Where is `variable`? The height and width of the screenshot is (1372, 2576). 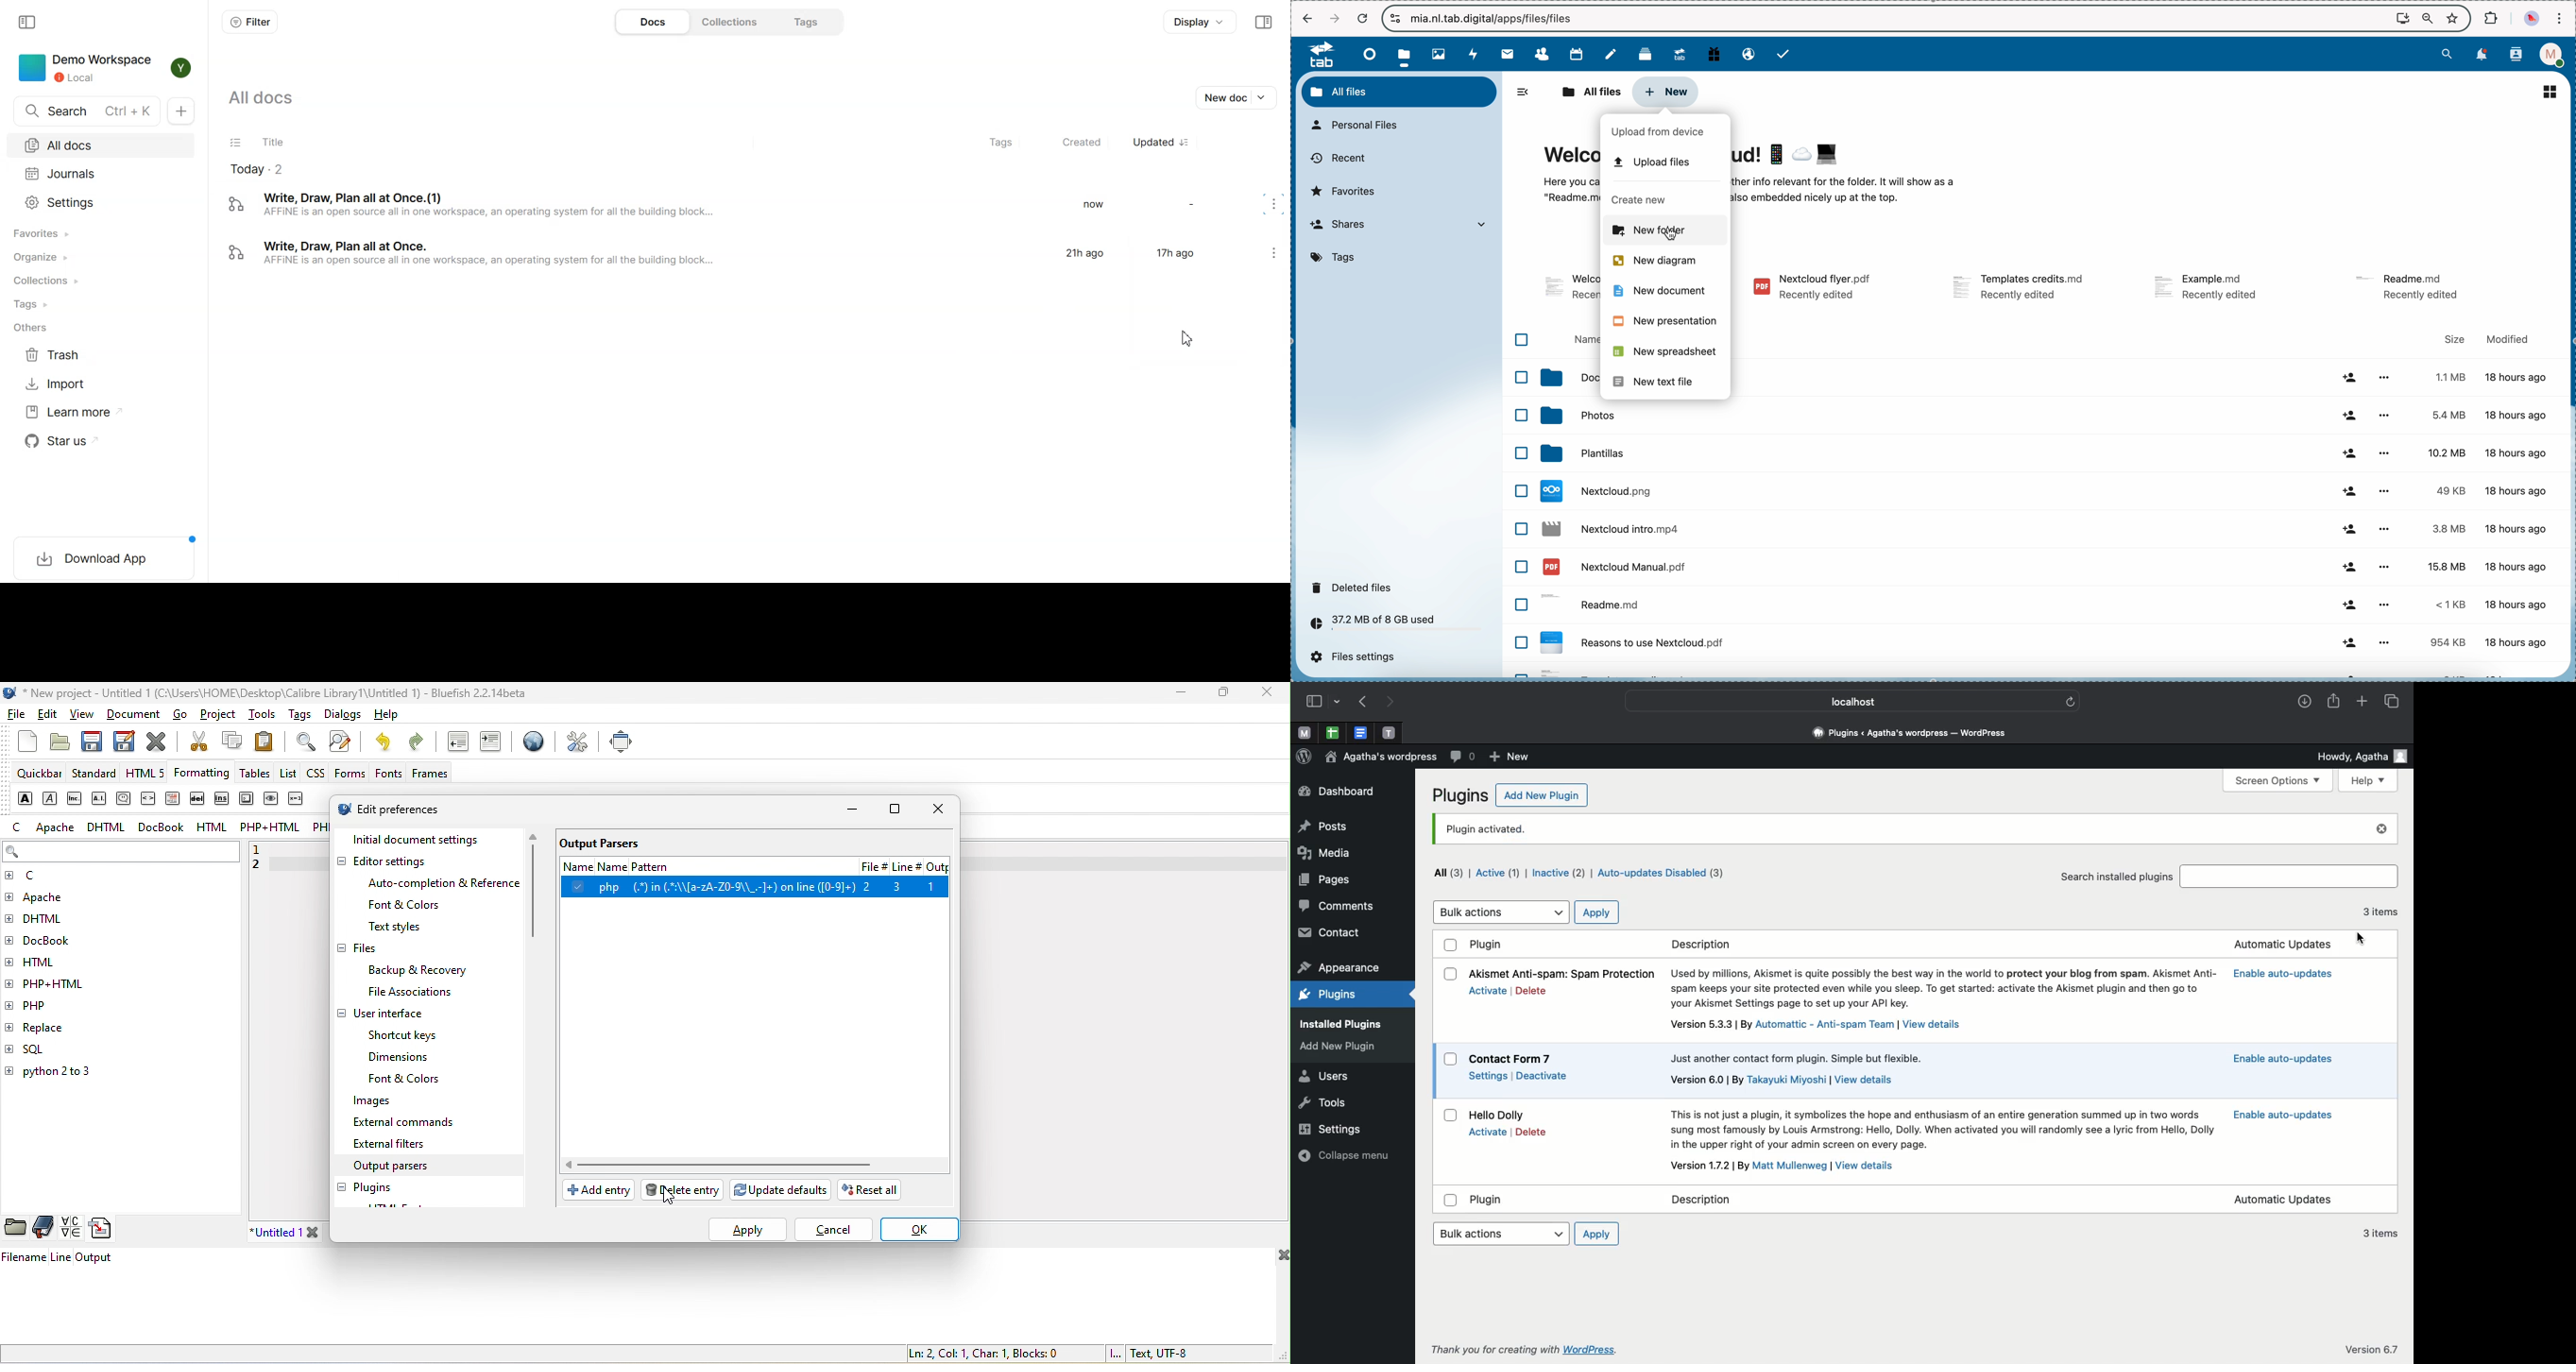
variable is located at coordinates (299, 799).